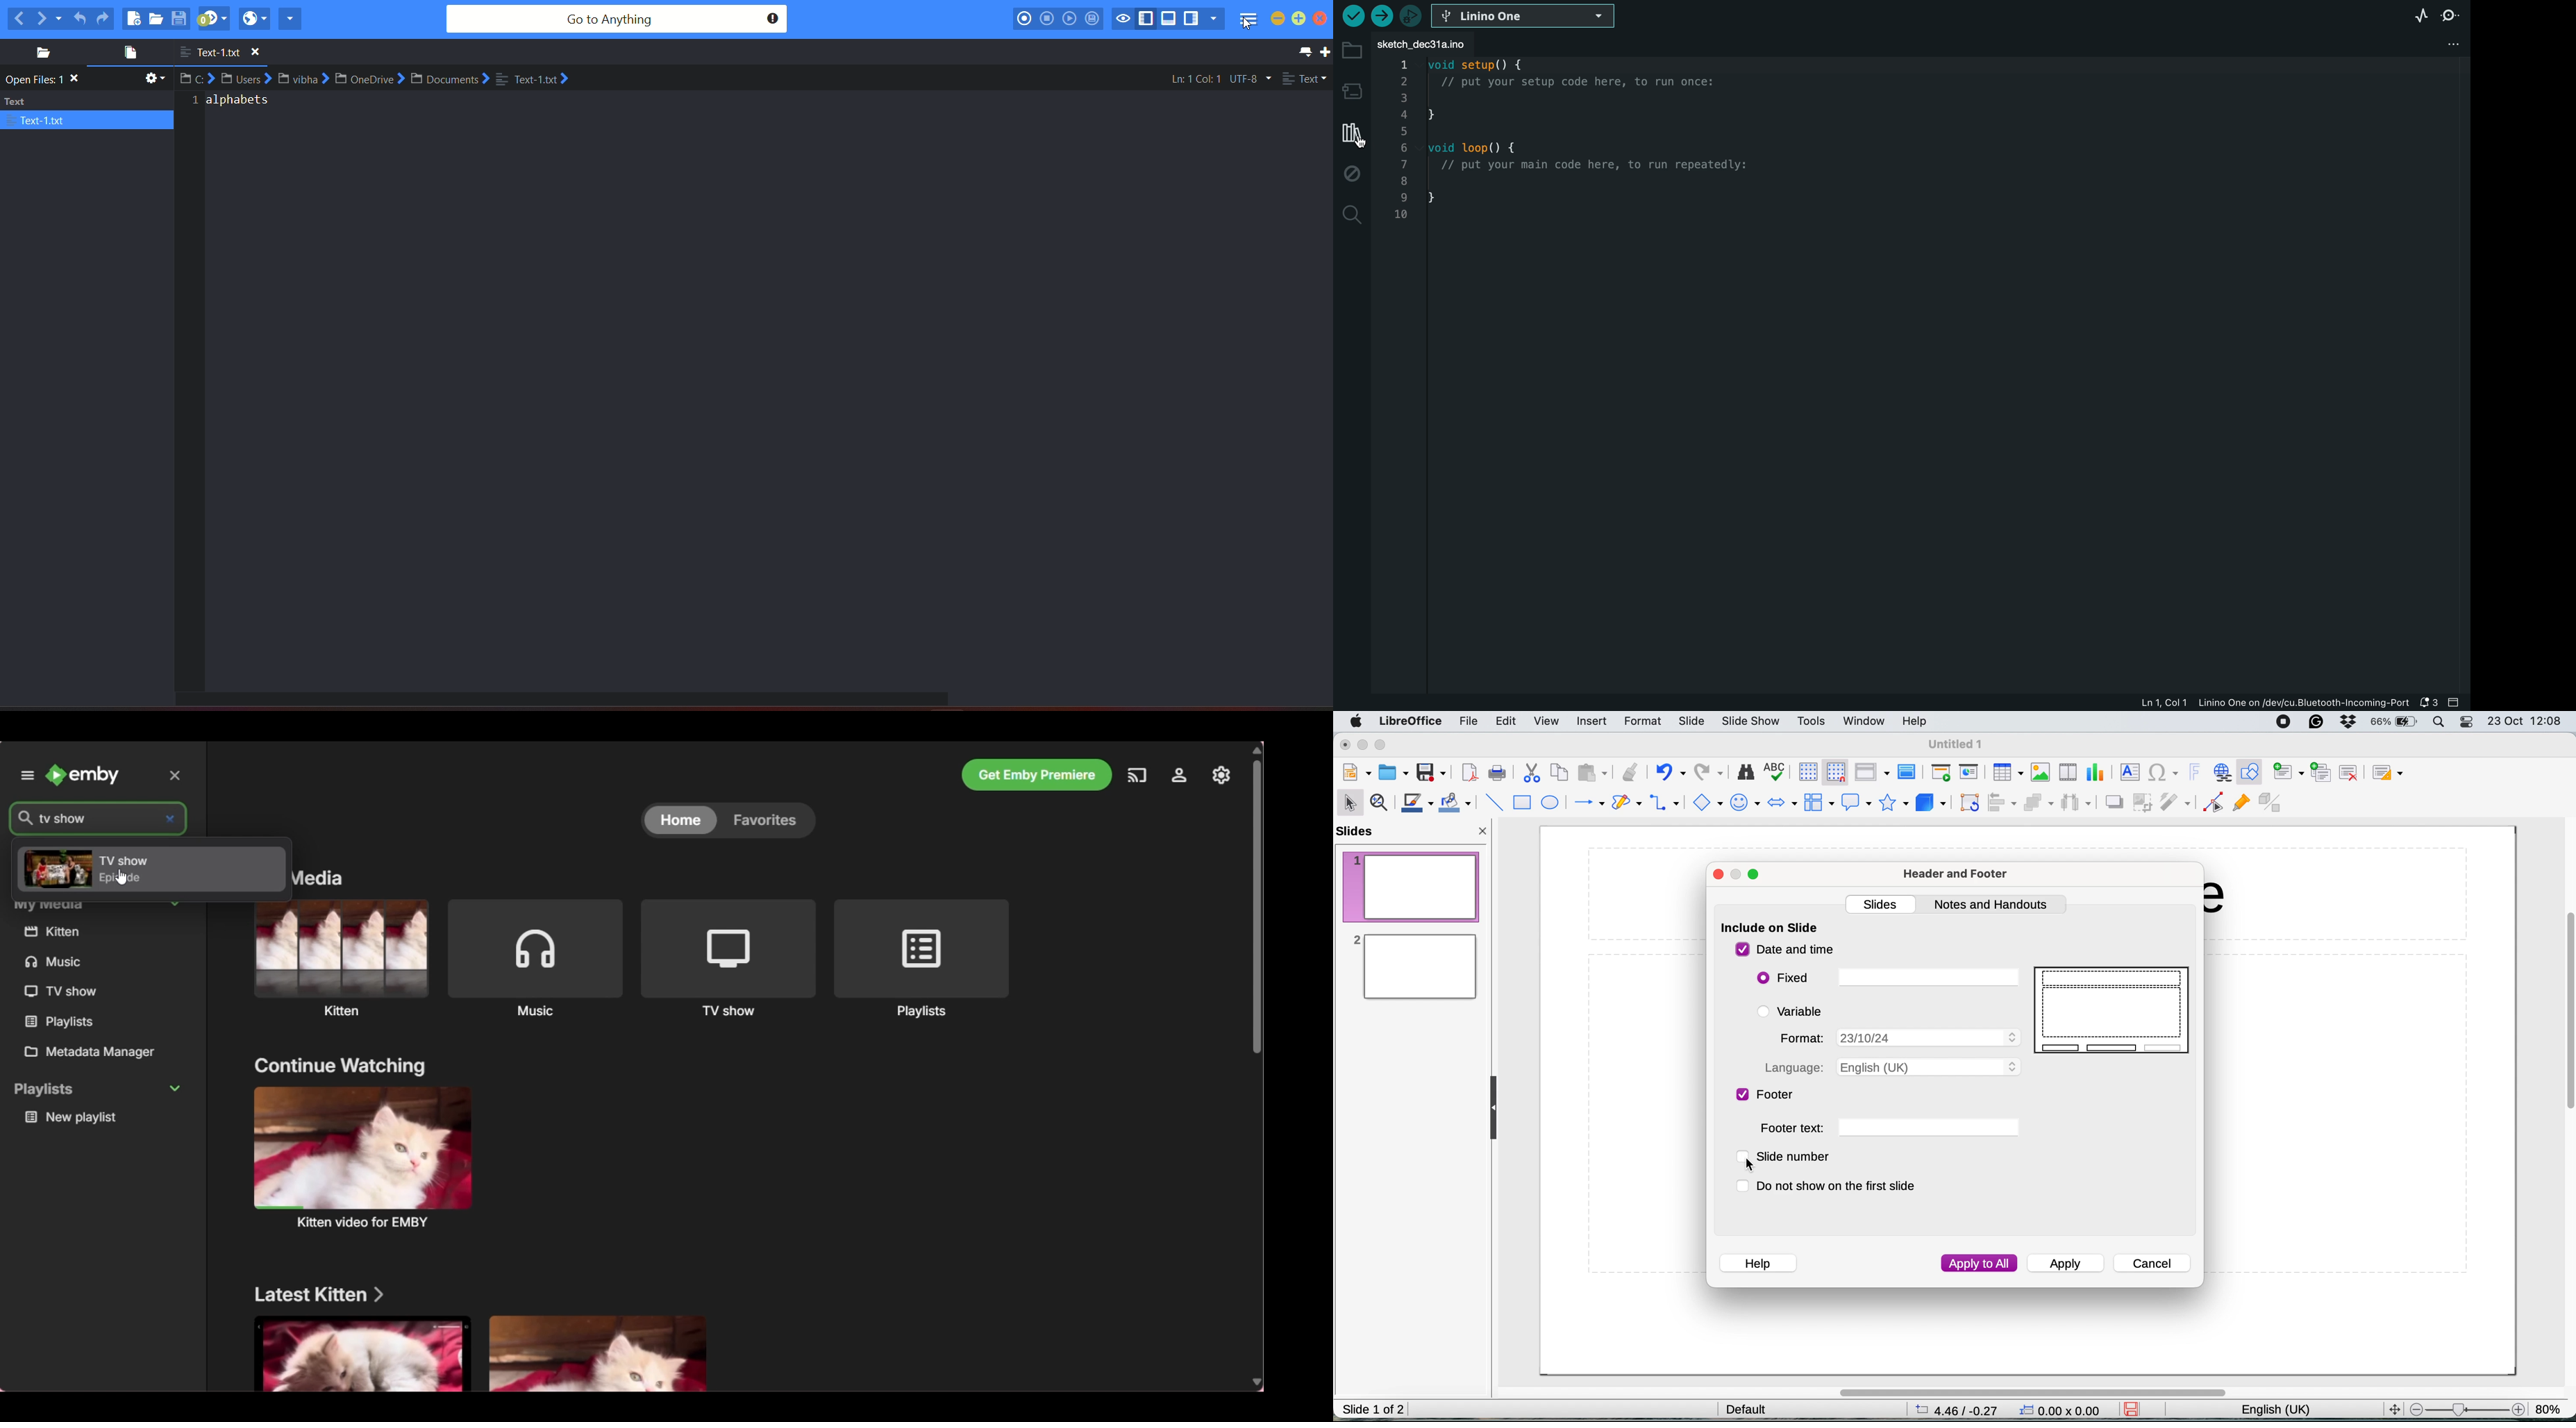  What do you see at coordinates (2466, 1410) in the screenshot?
I see `zoom factor` at bounding box center [2466, 1410].